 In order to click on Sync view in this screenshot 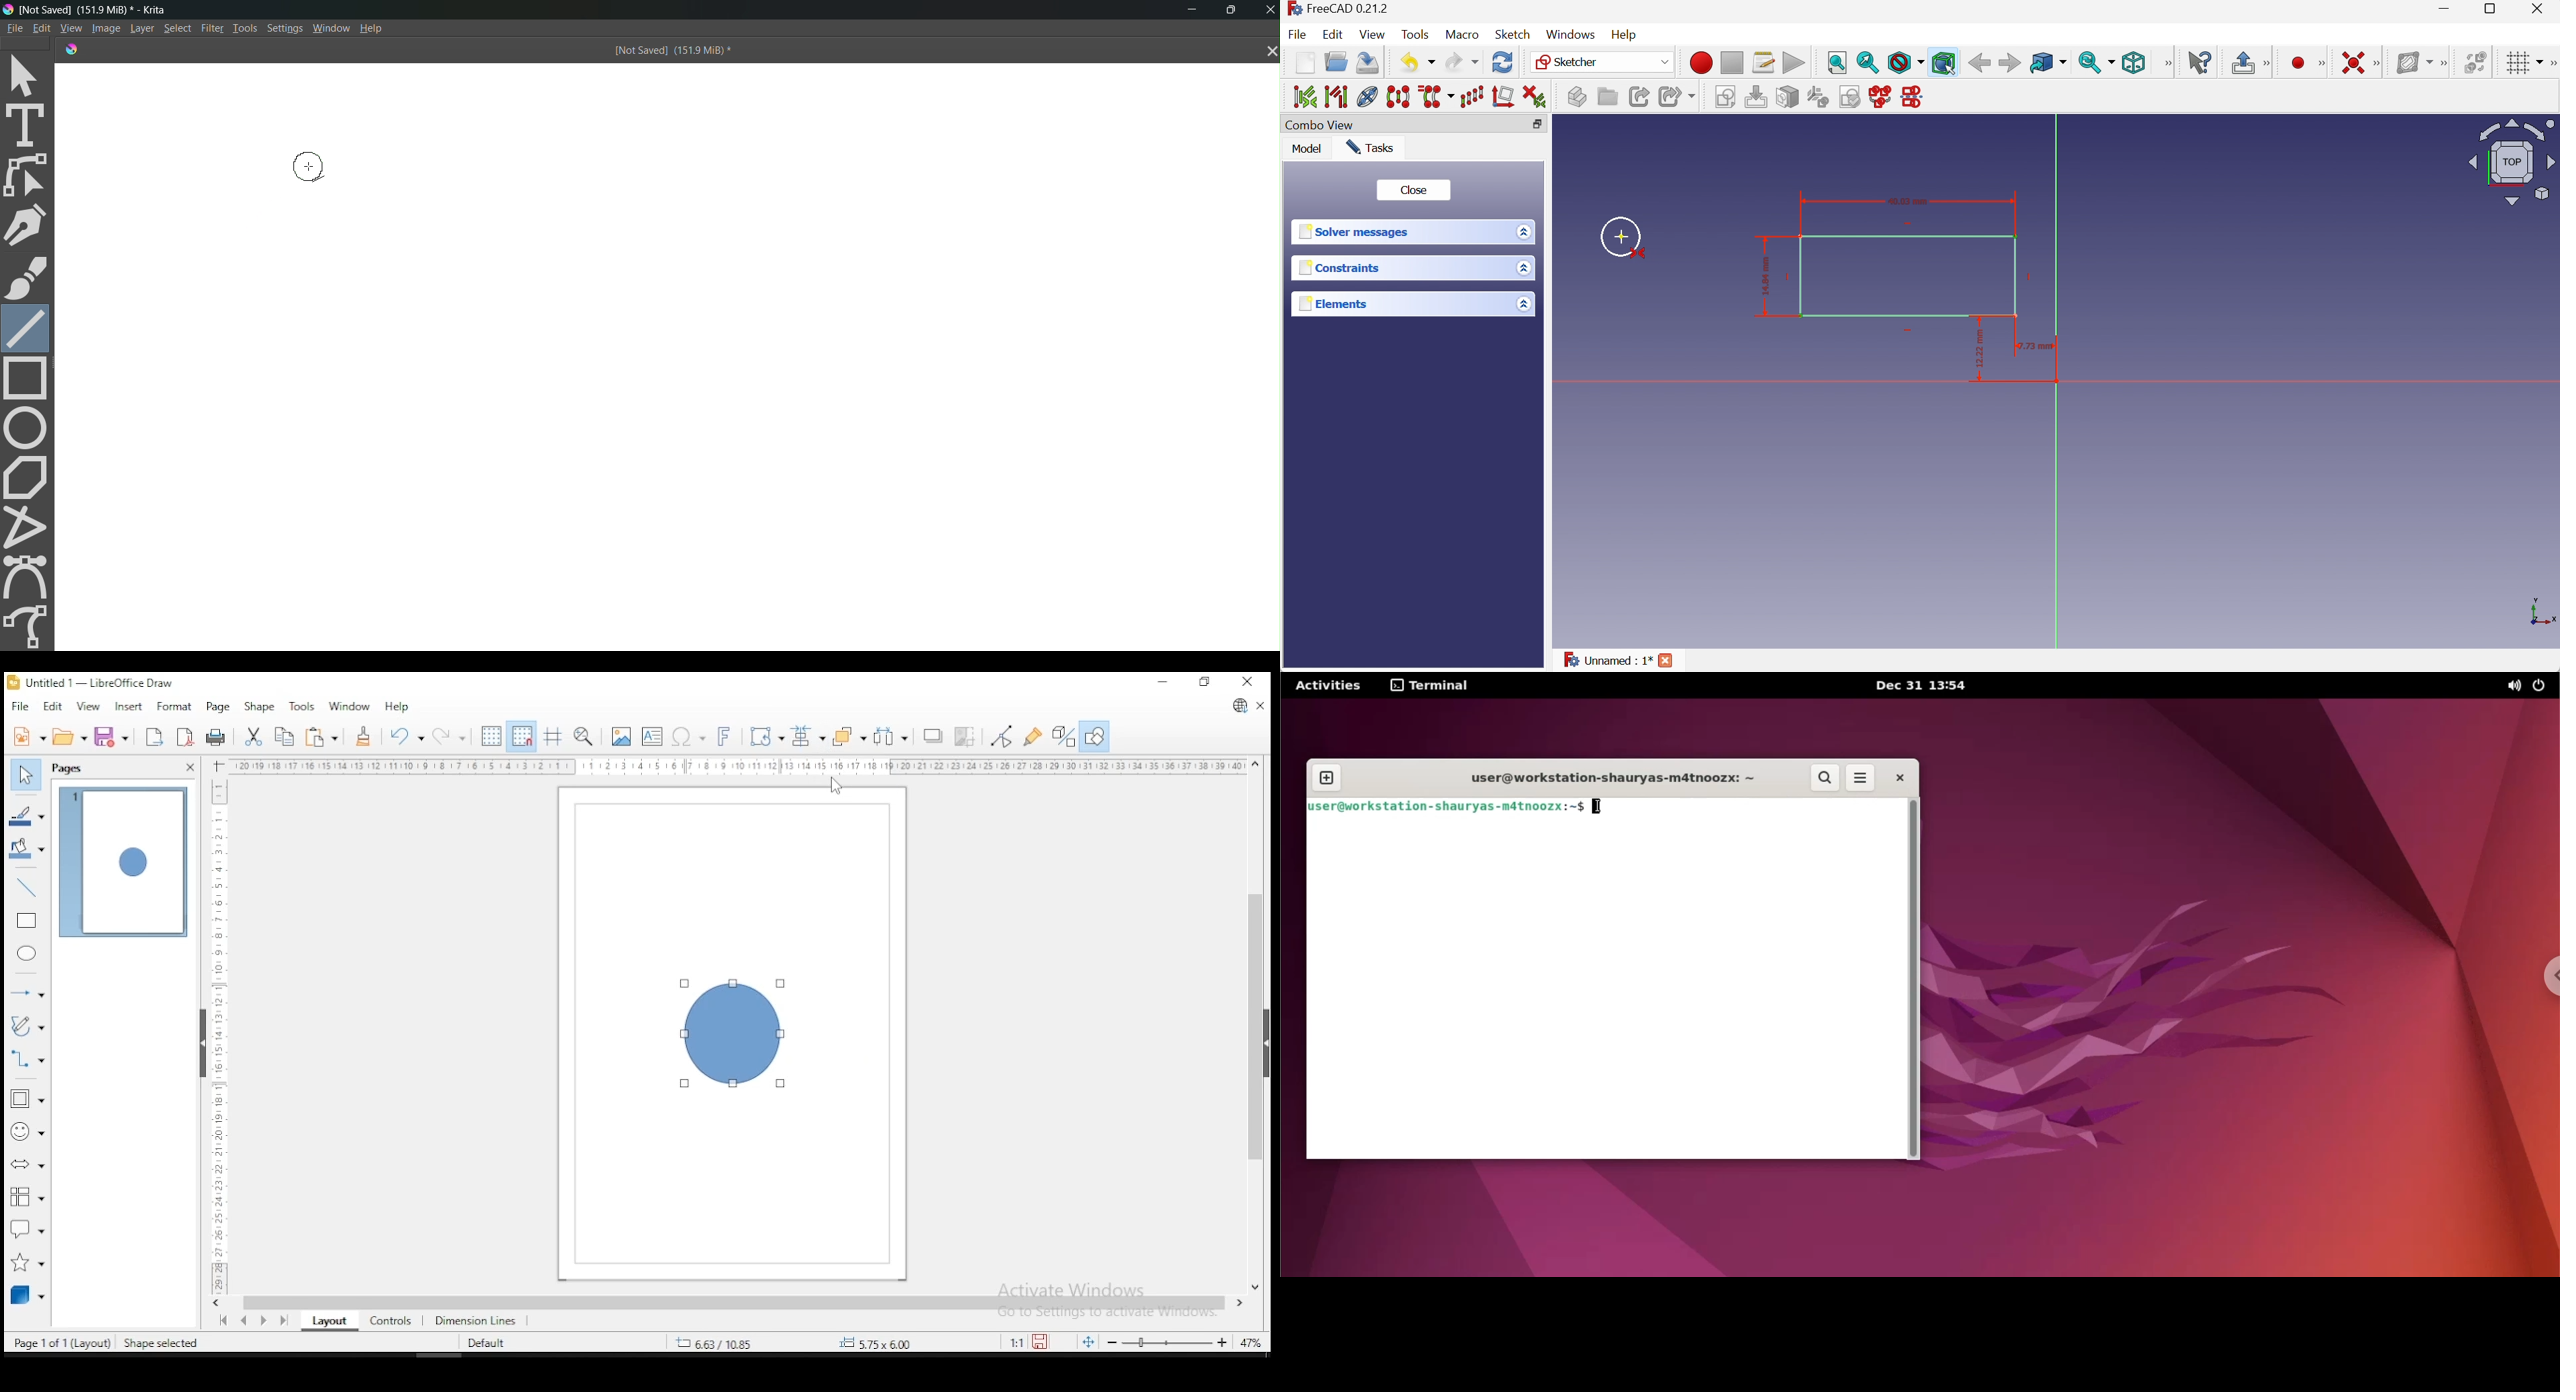, I will do `click(2097, 63)`.